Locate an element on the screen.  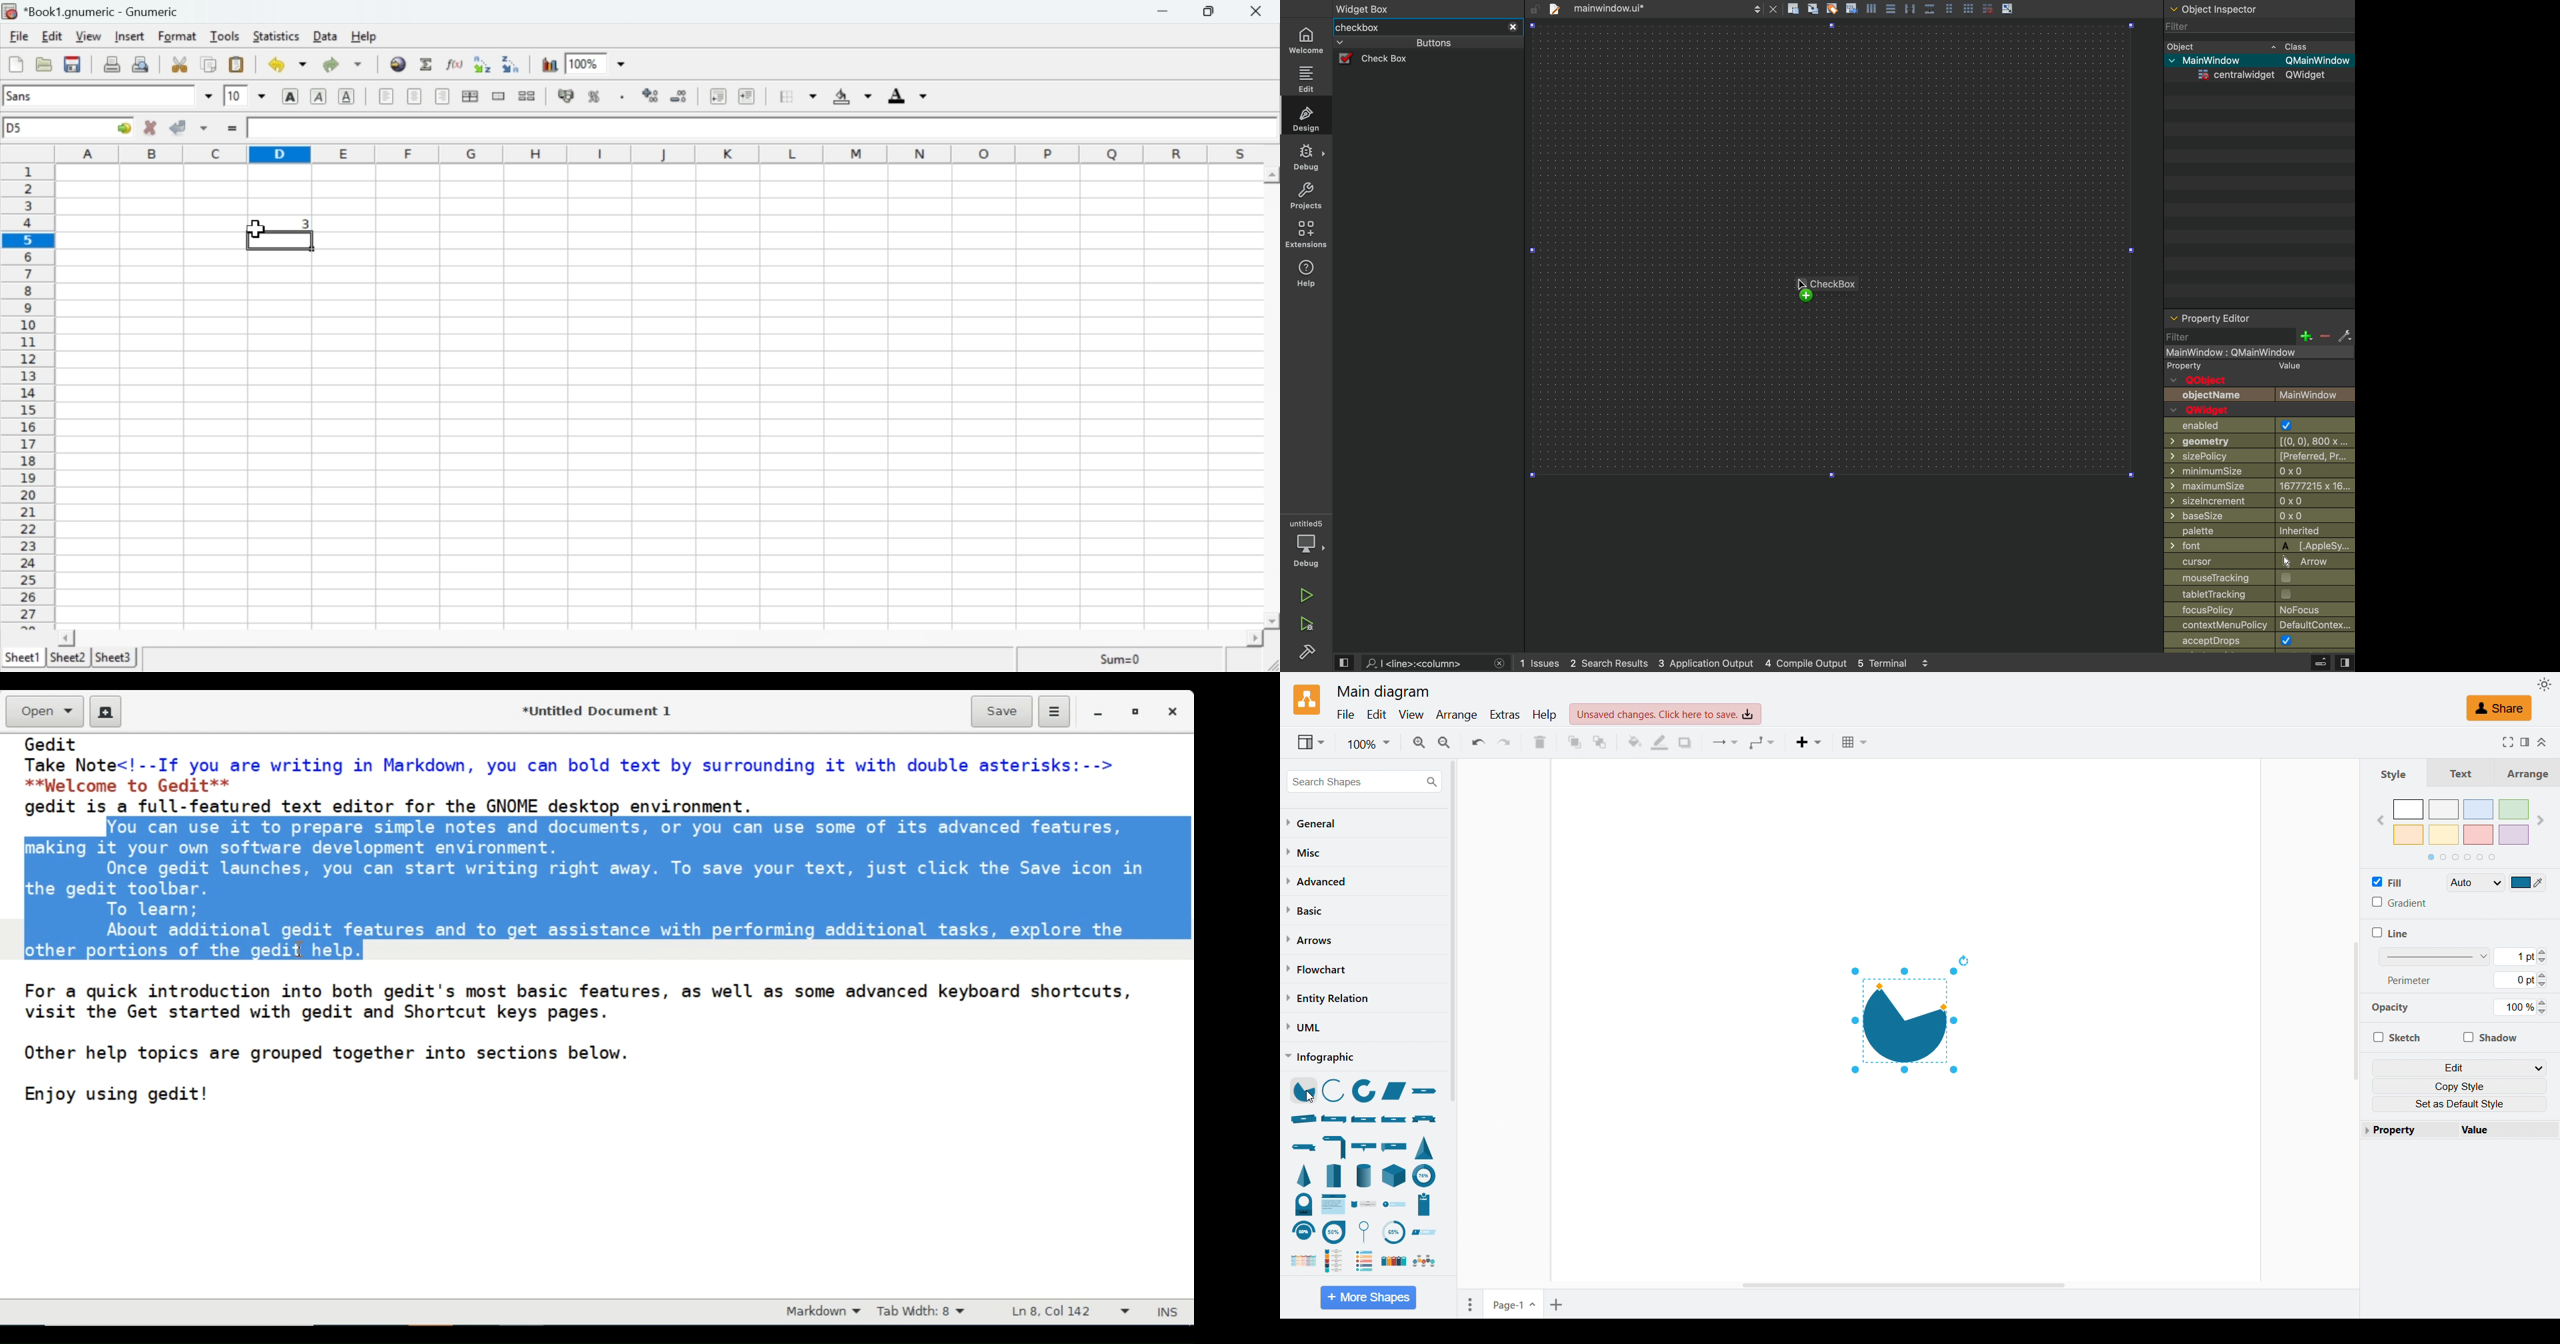
Connectors  is located at coordinates (1726, 743).